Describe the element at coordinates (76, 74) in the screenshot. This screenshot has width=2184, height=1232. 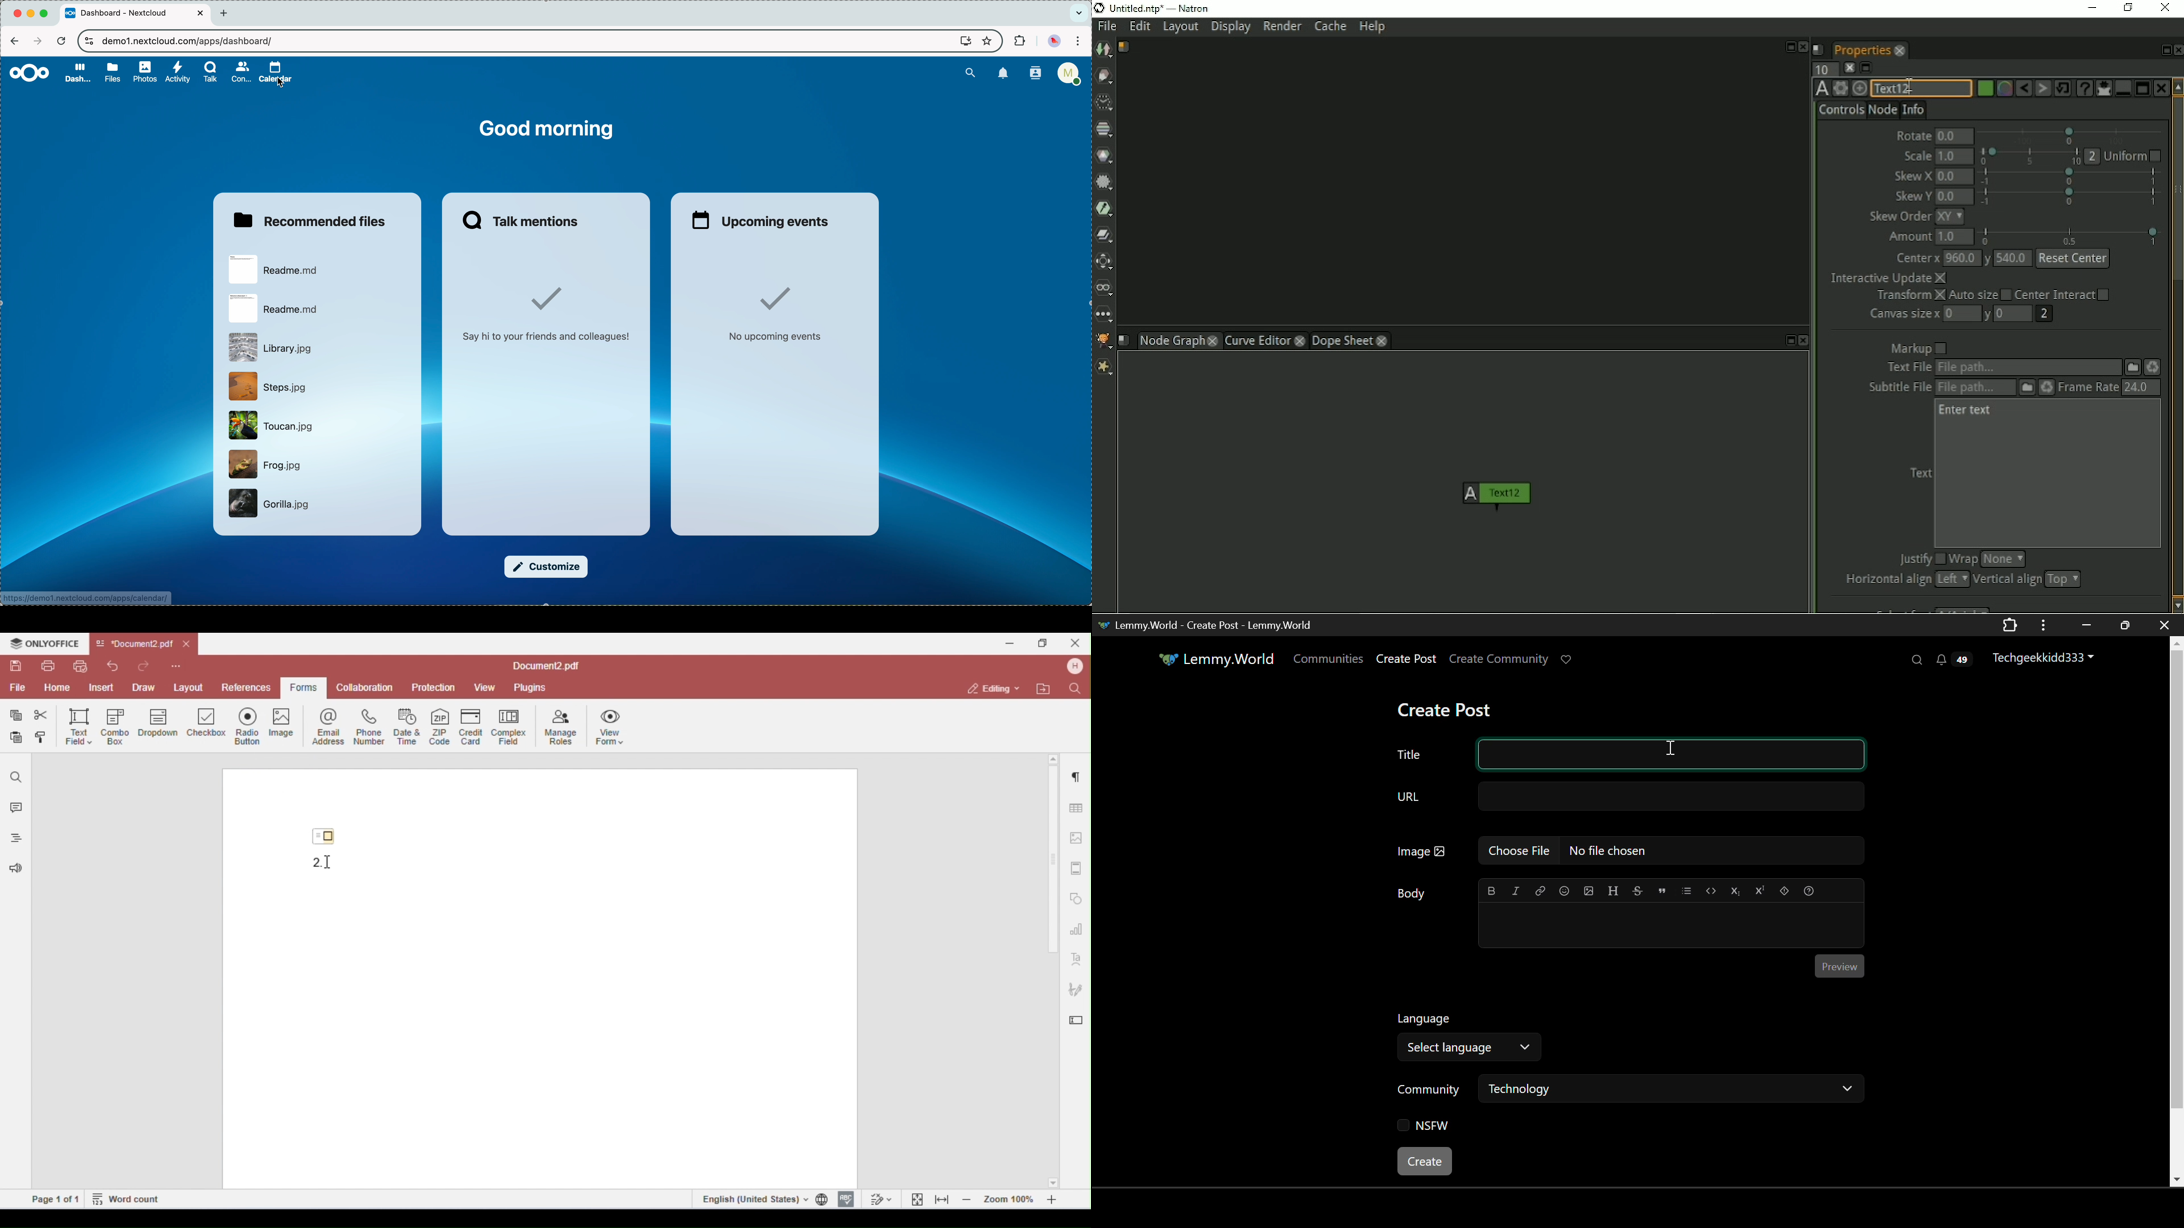
I see `dashboard` at that location.